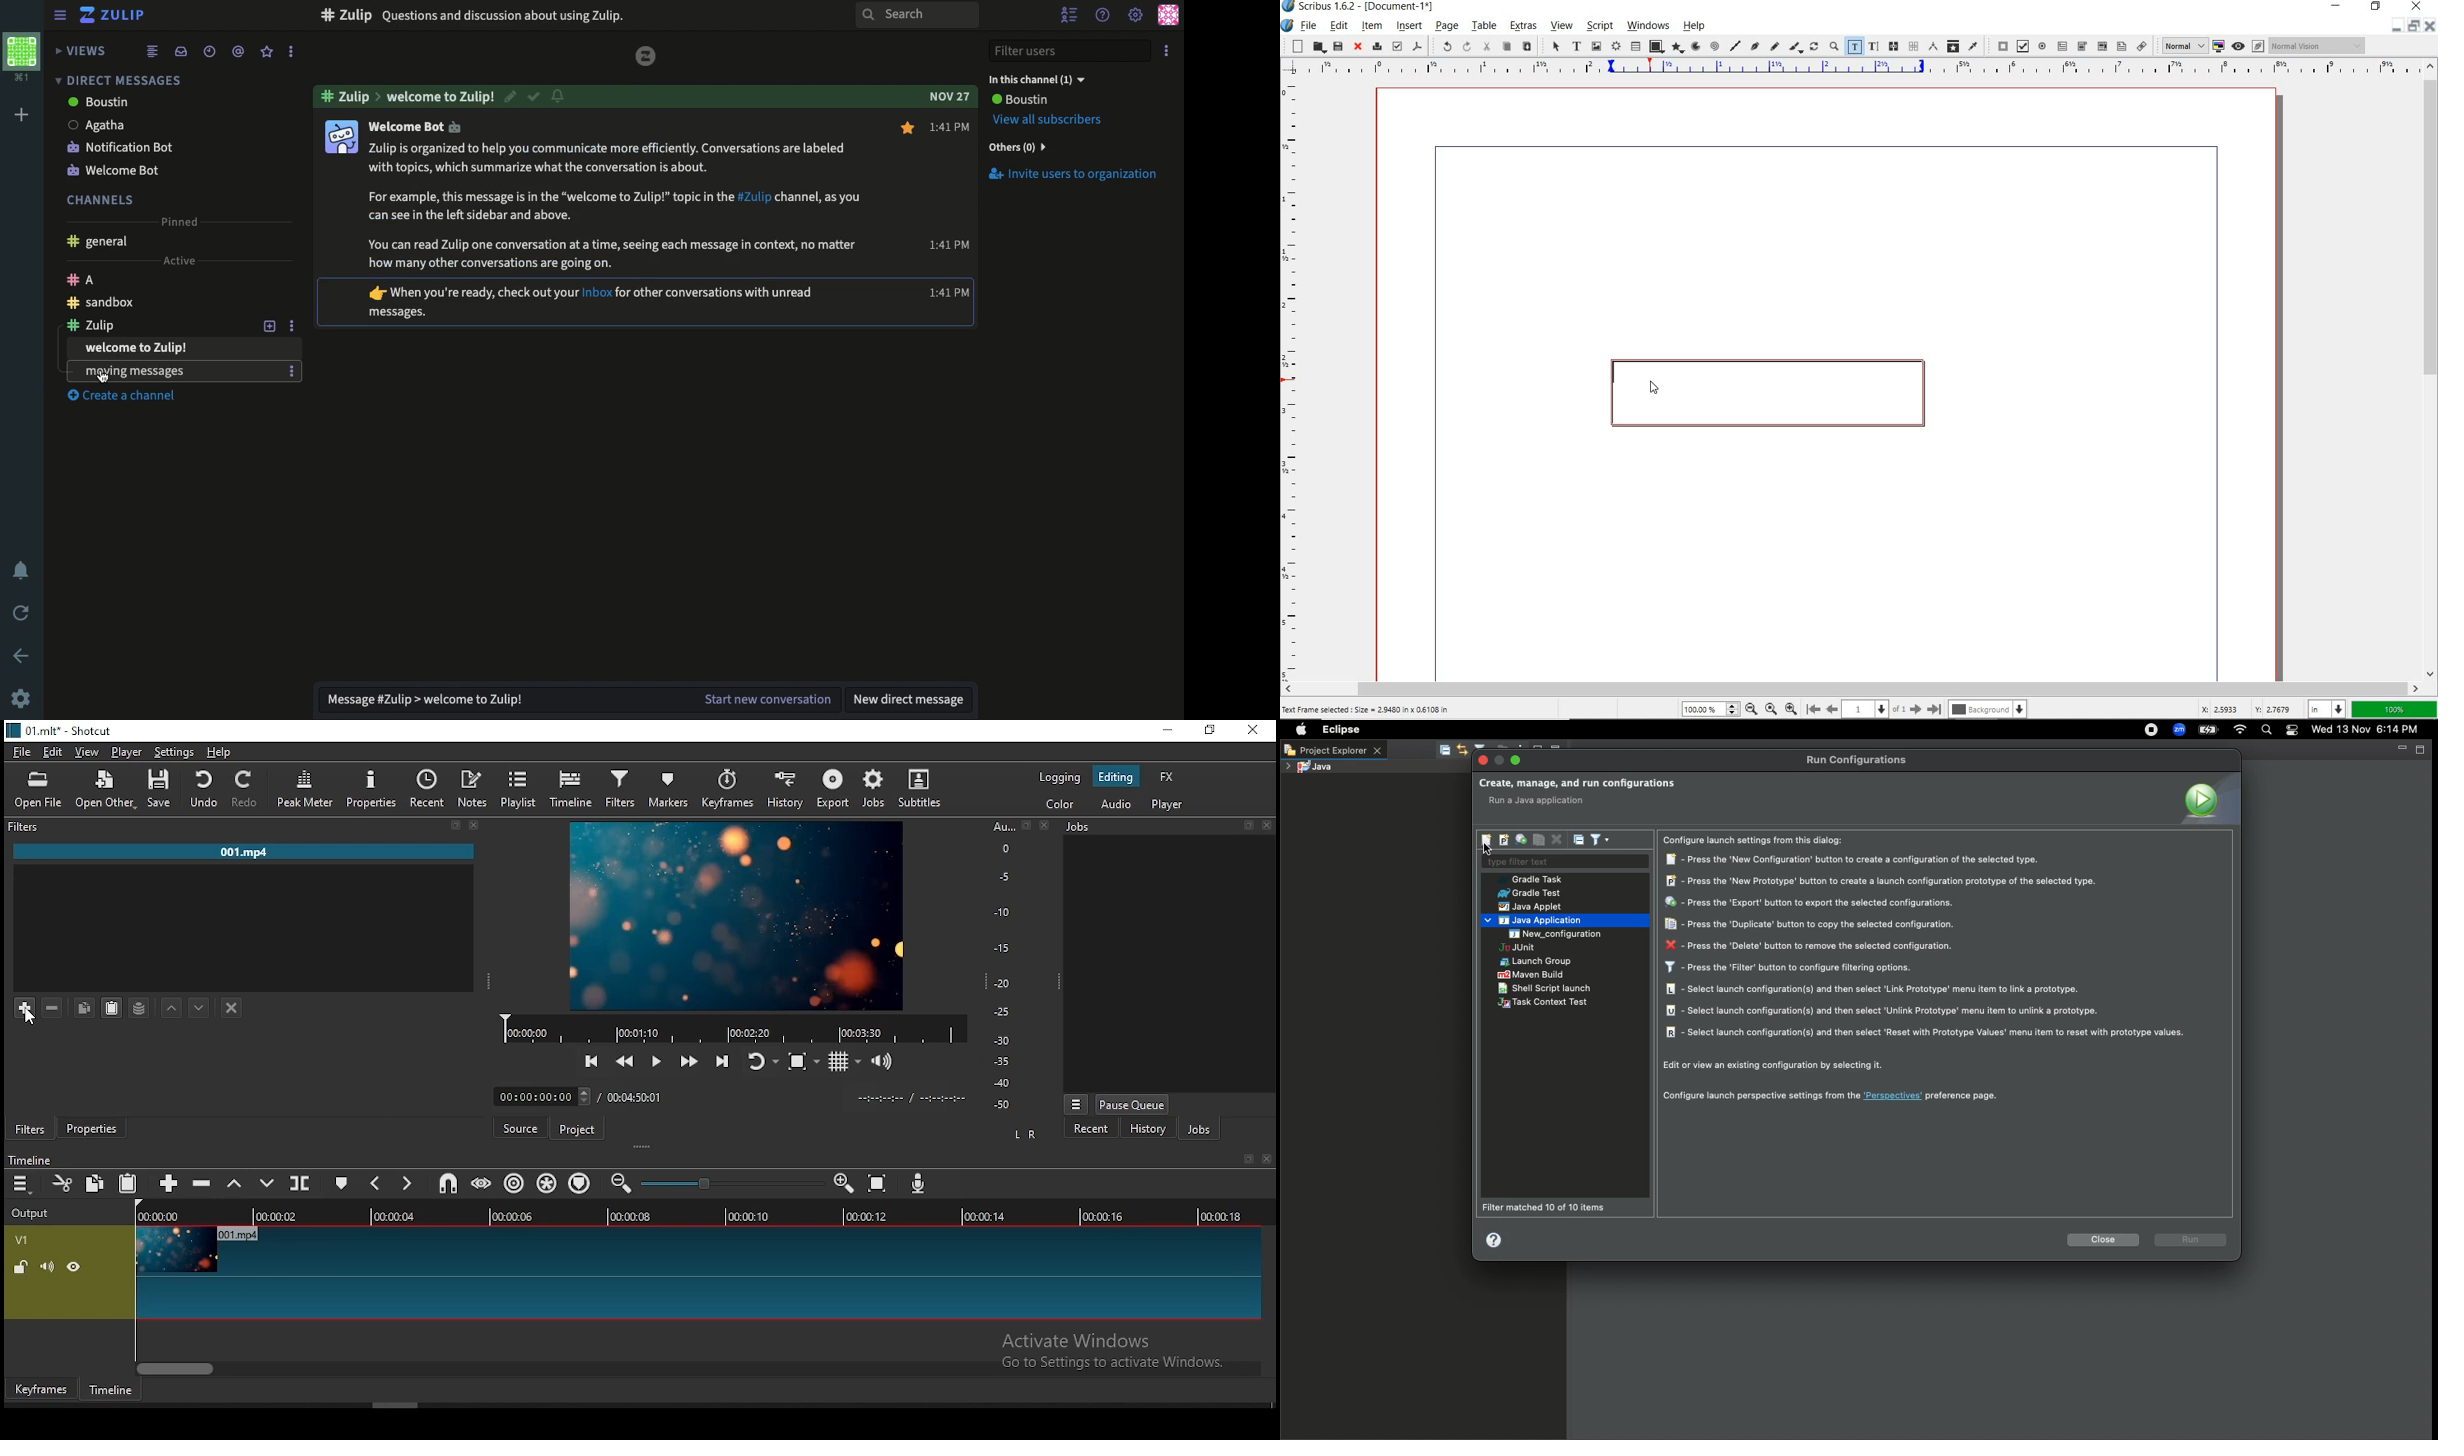 The height and width of the screenshot is (1456, 2464). What do you see at coordinates (178, 259) in the screenshot?
I see `Active` at bounding box center [178, 259].